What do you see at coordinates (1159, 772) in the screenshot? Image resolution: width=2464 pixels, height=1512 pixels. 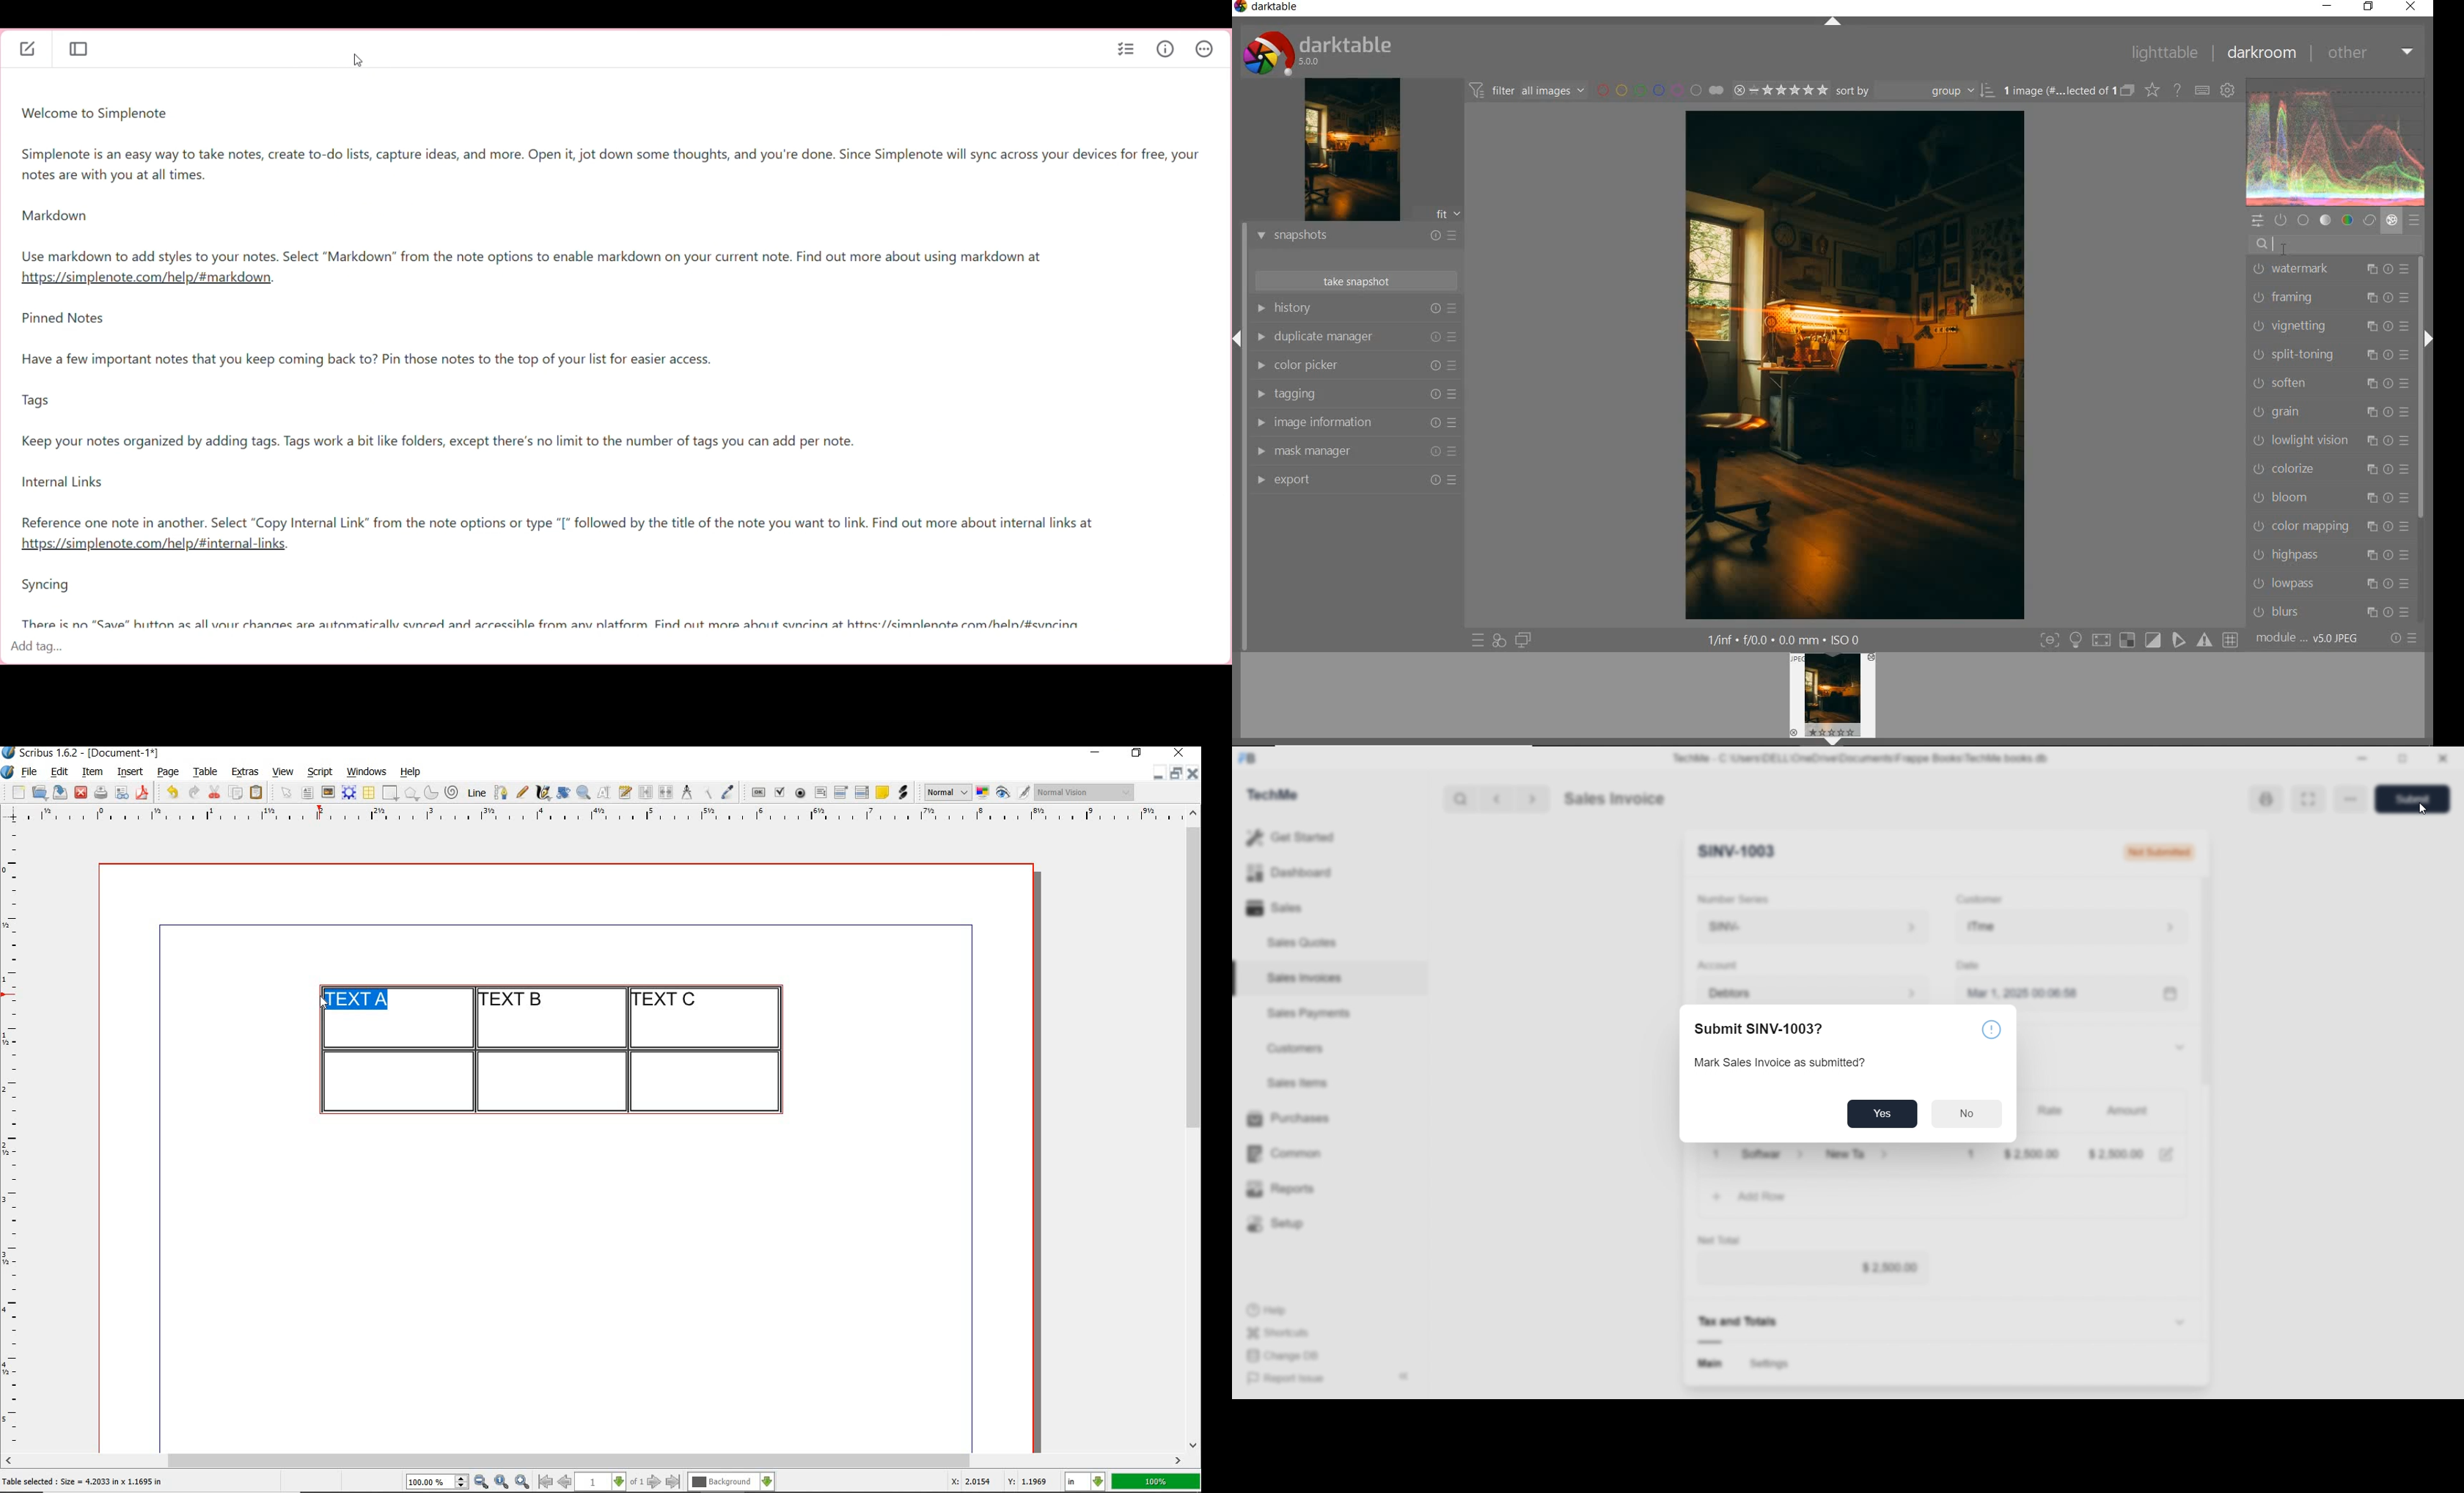 I see `minimize` at bounding box center [1159, 772].